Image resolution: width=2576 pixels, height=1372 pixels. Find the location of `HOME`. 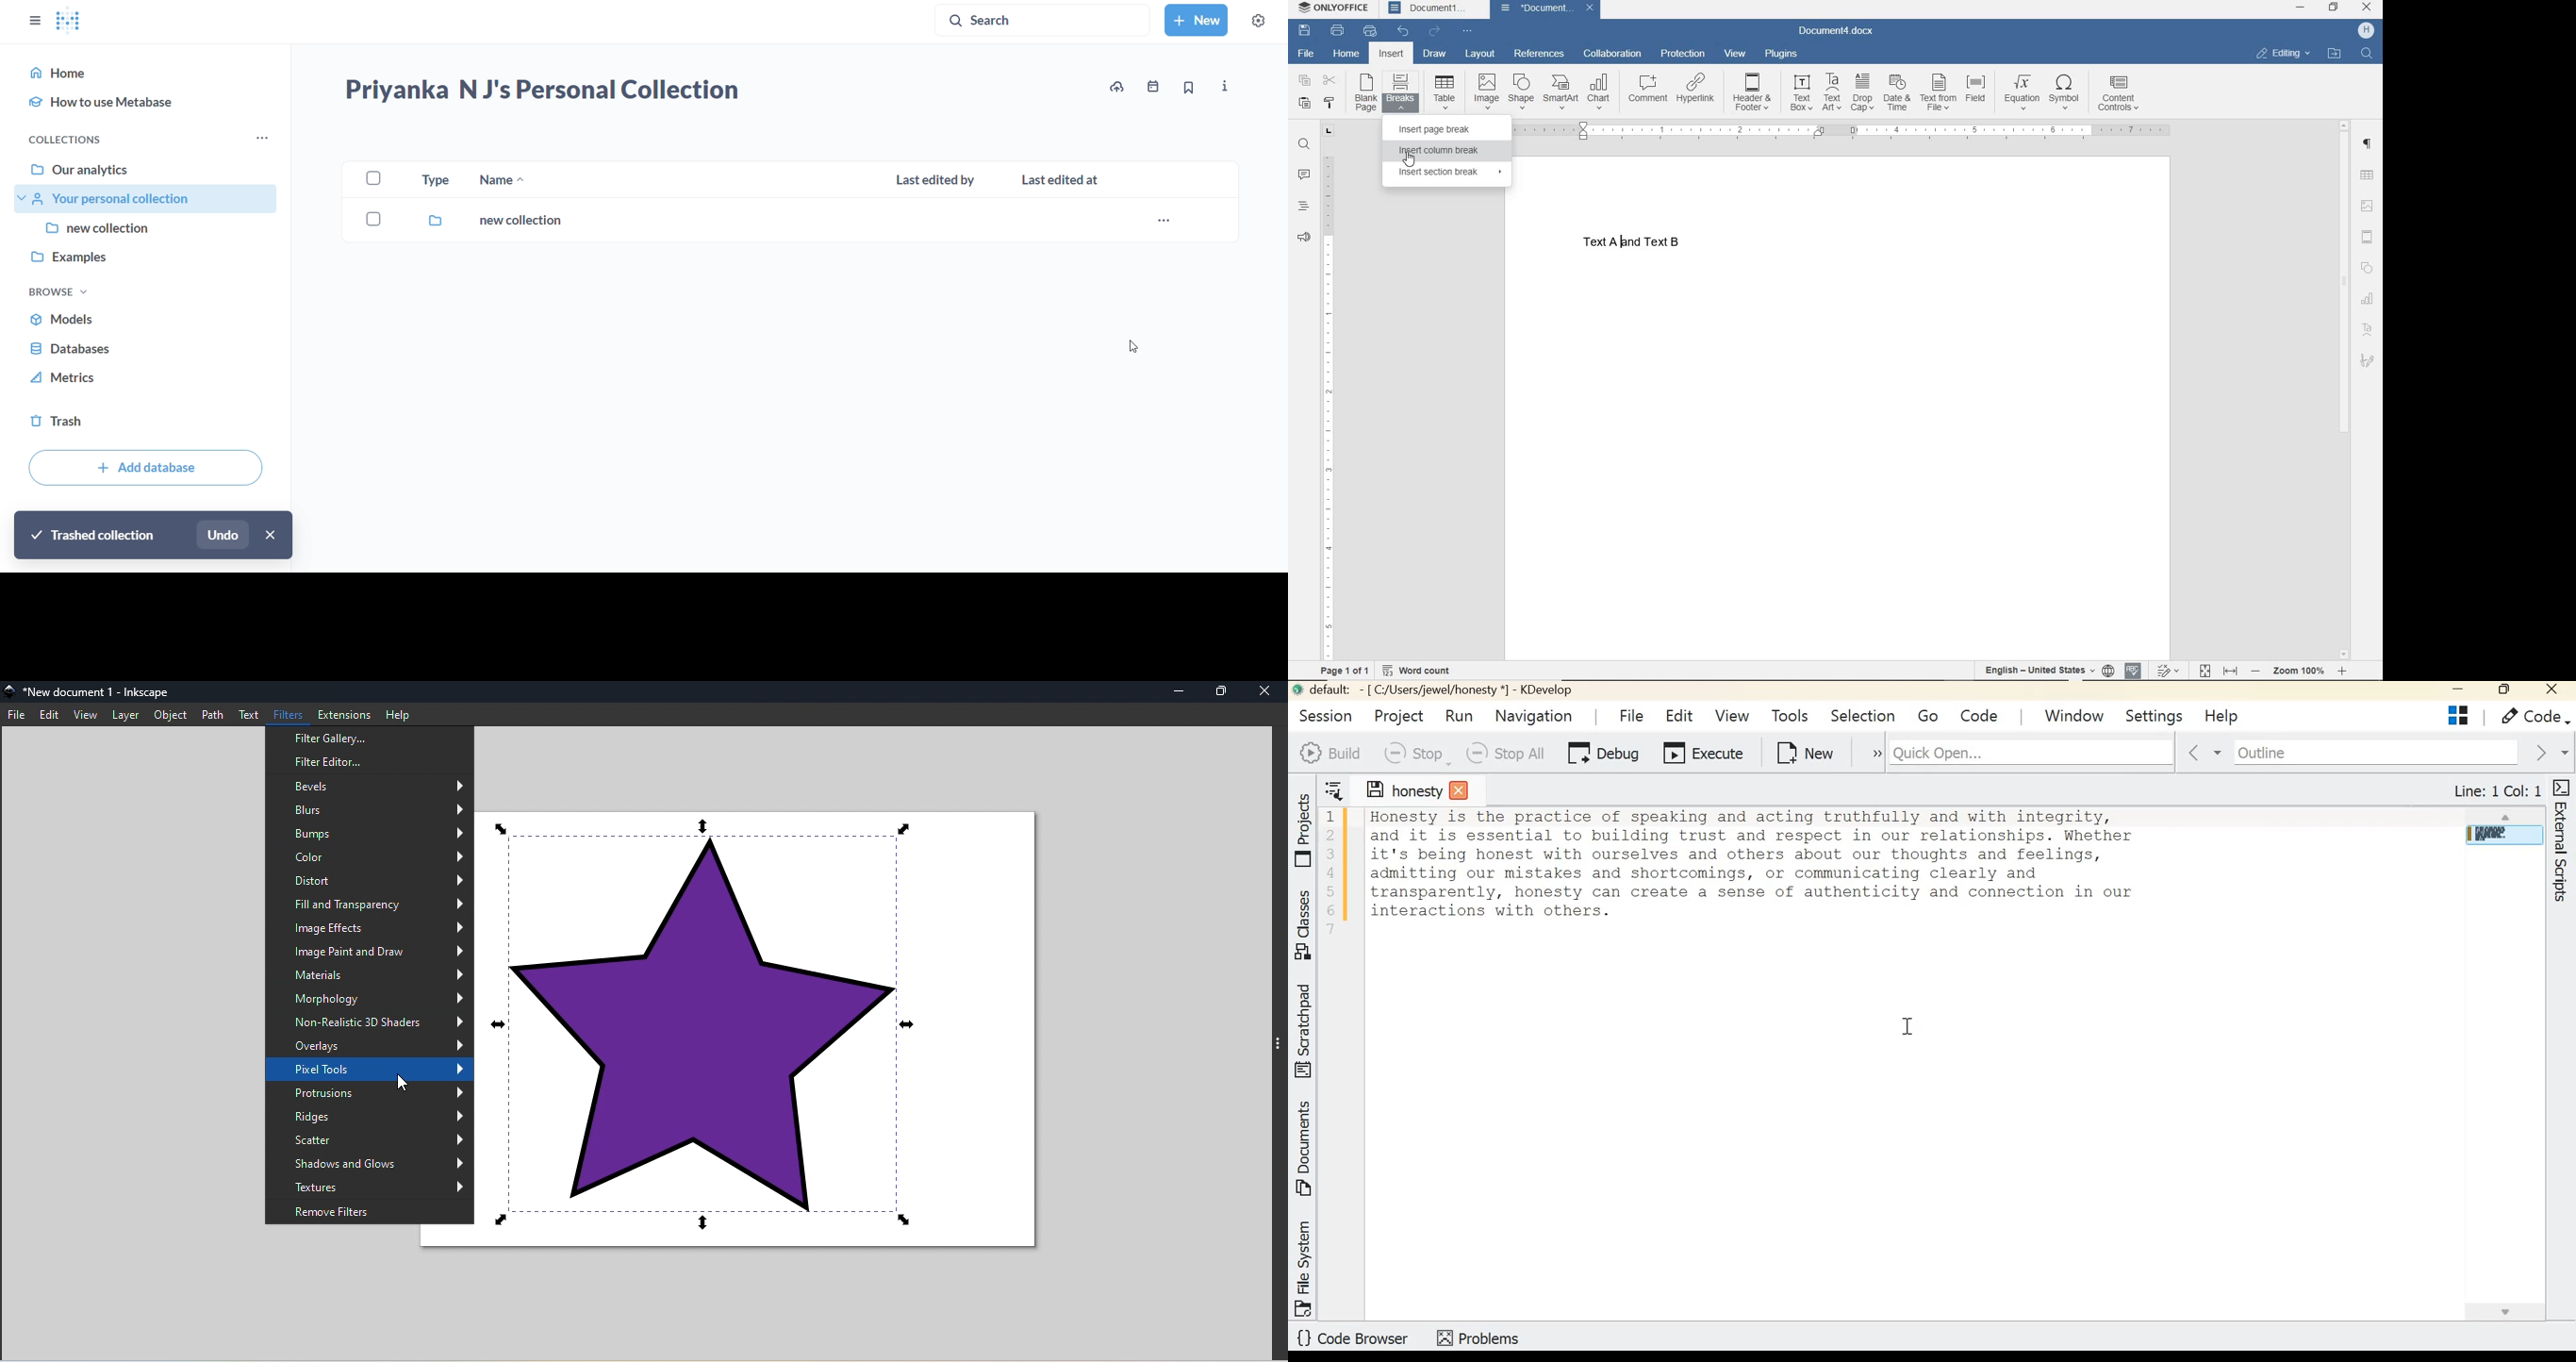

HOME is located at coordinates (1346, 53).